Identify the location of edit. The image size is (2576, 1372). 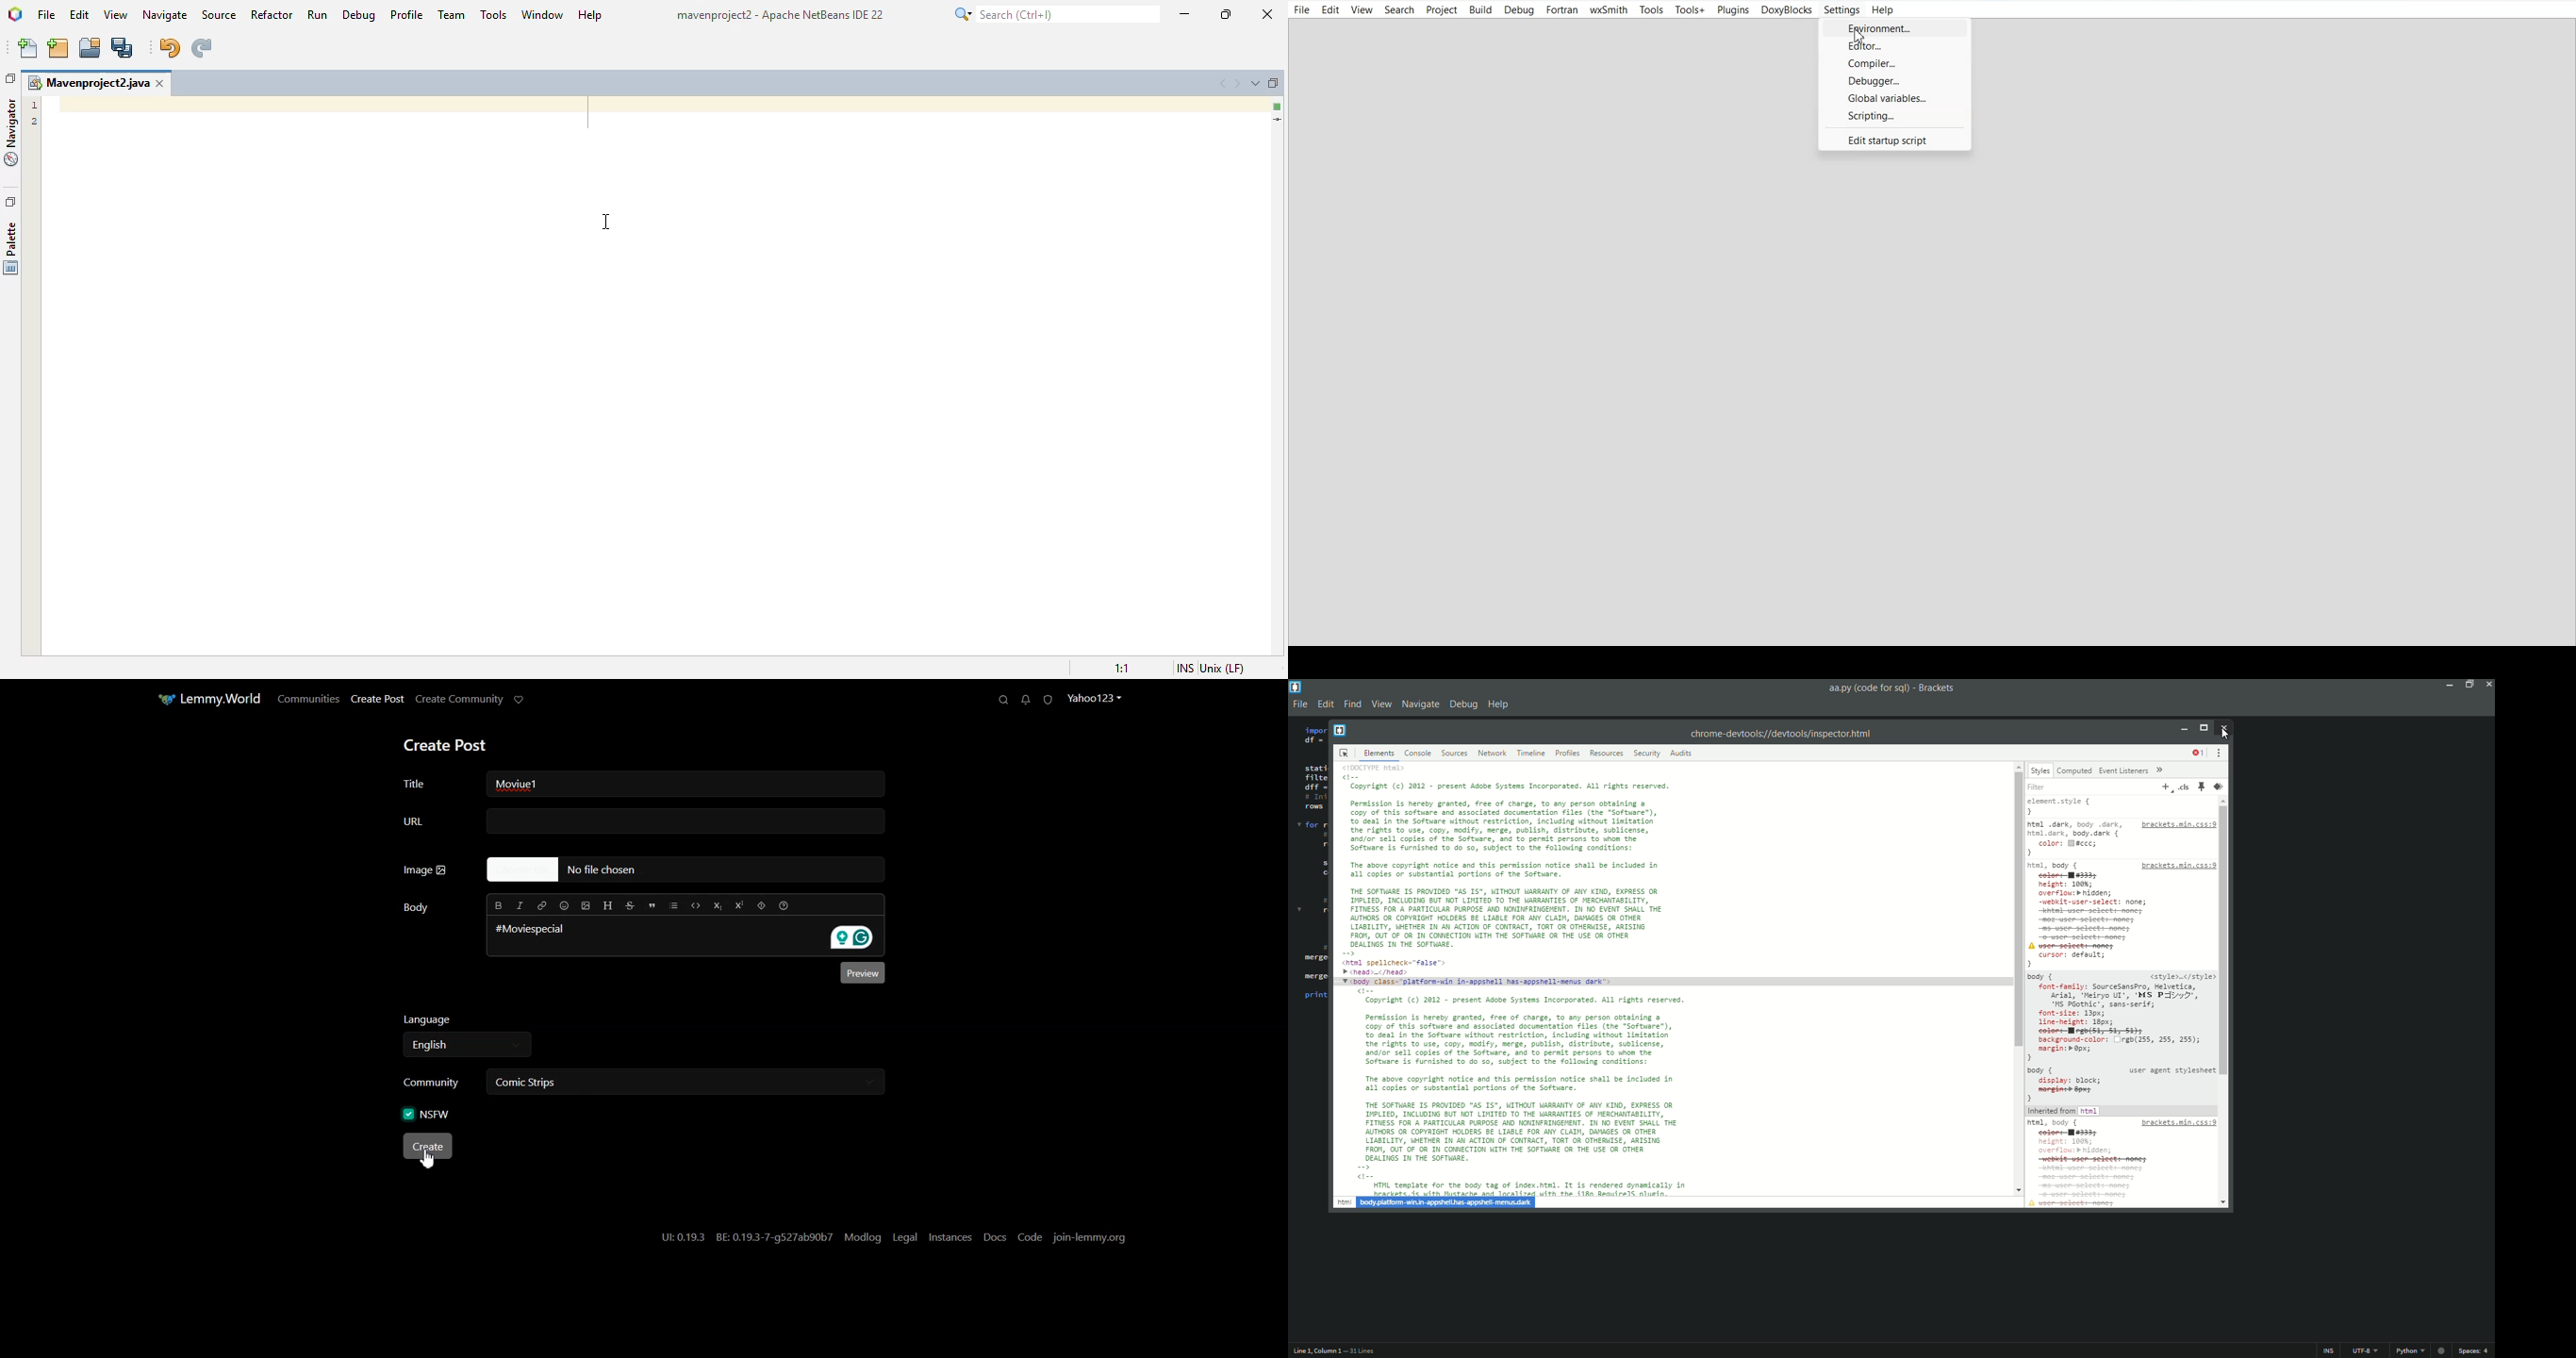
(1325, 705).